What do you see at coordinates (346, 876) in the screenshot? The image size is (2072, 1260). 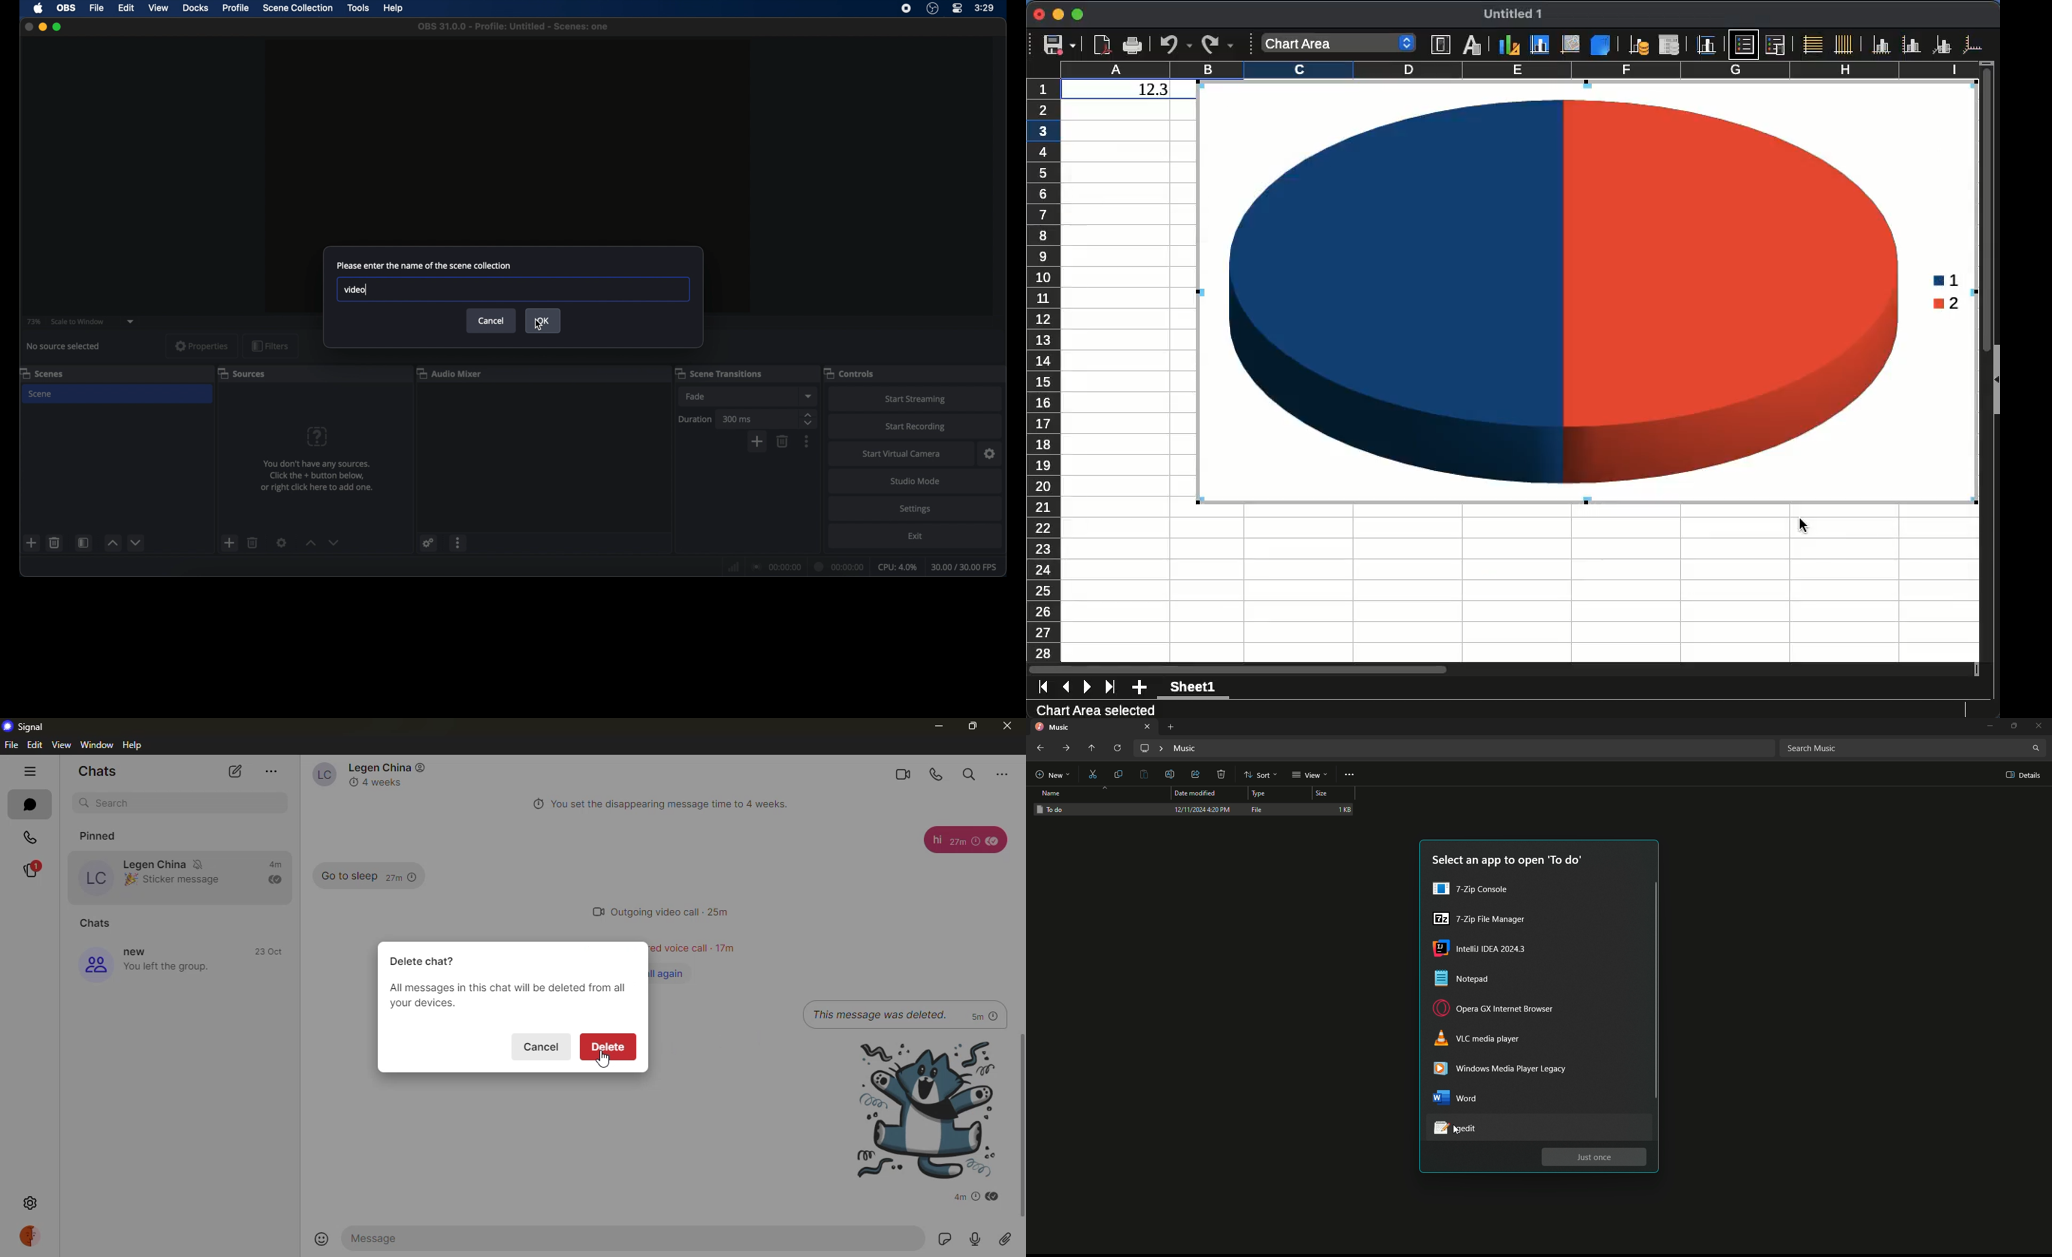 I see `Go to sleep` at bounding box center [346, 876].